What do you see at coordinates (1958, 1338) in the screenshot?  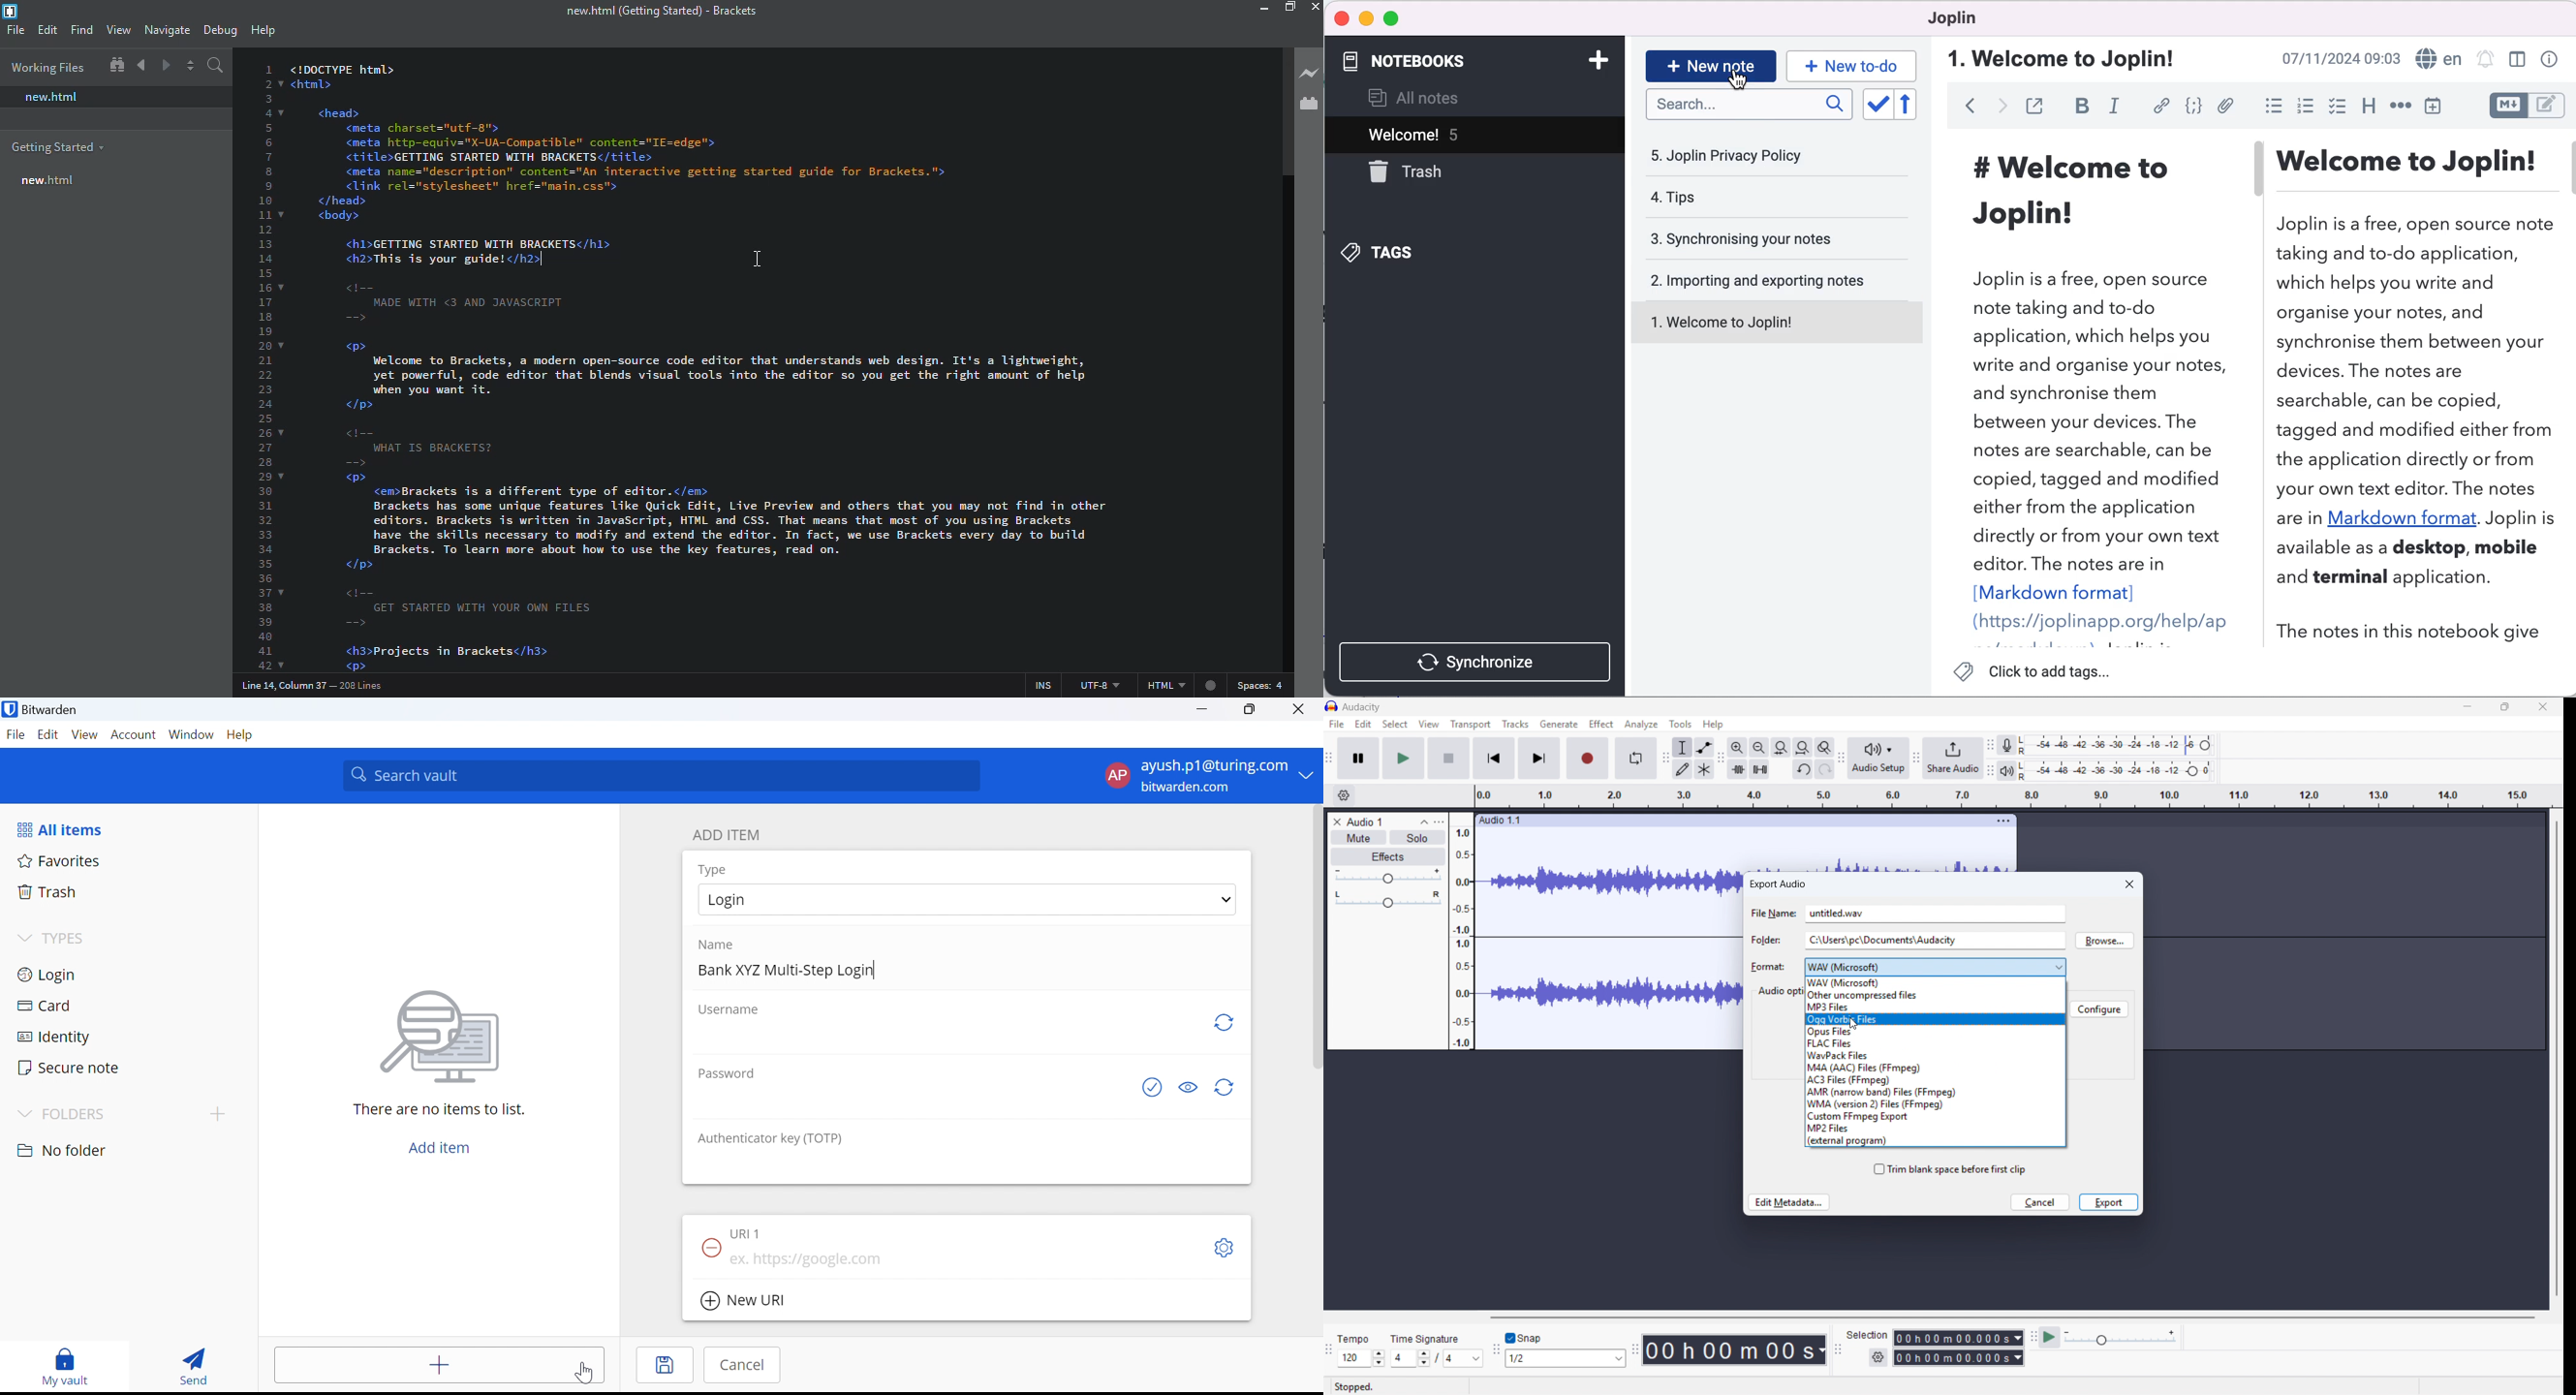 I see `Selection start time ` at bounding box center [1958, 1338].